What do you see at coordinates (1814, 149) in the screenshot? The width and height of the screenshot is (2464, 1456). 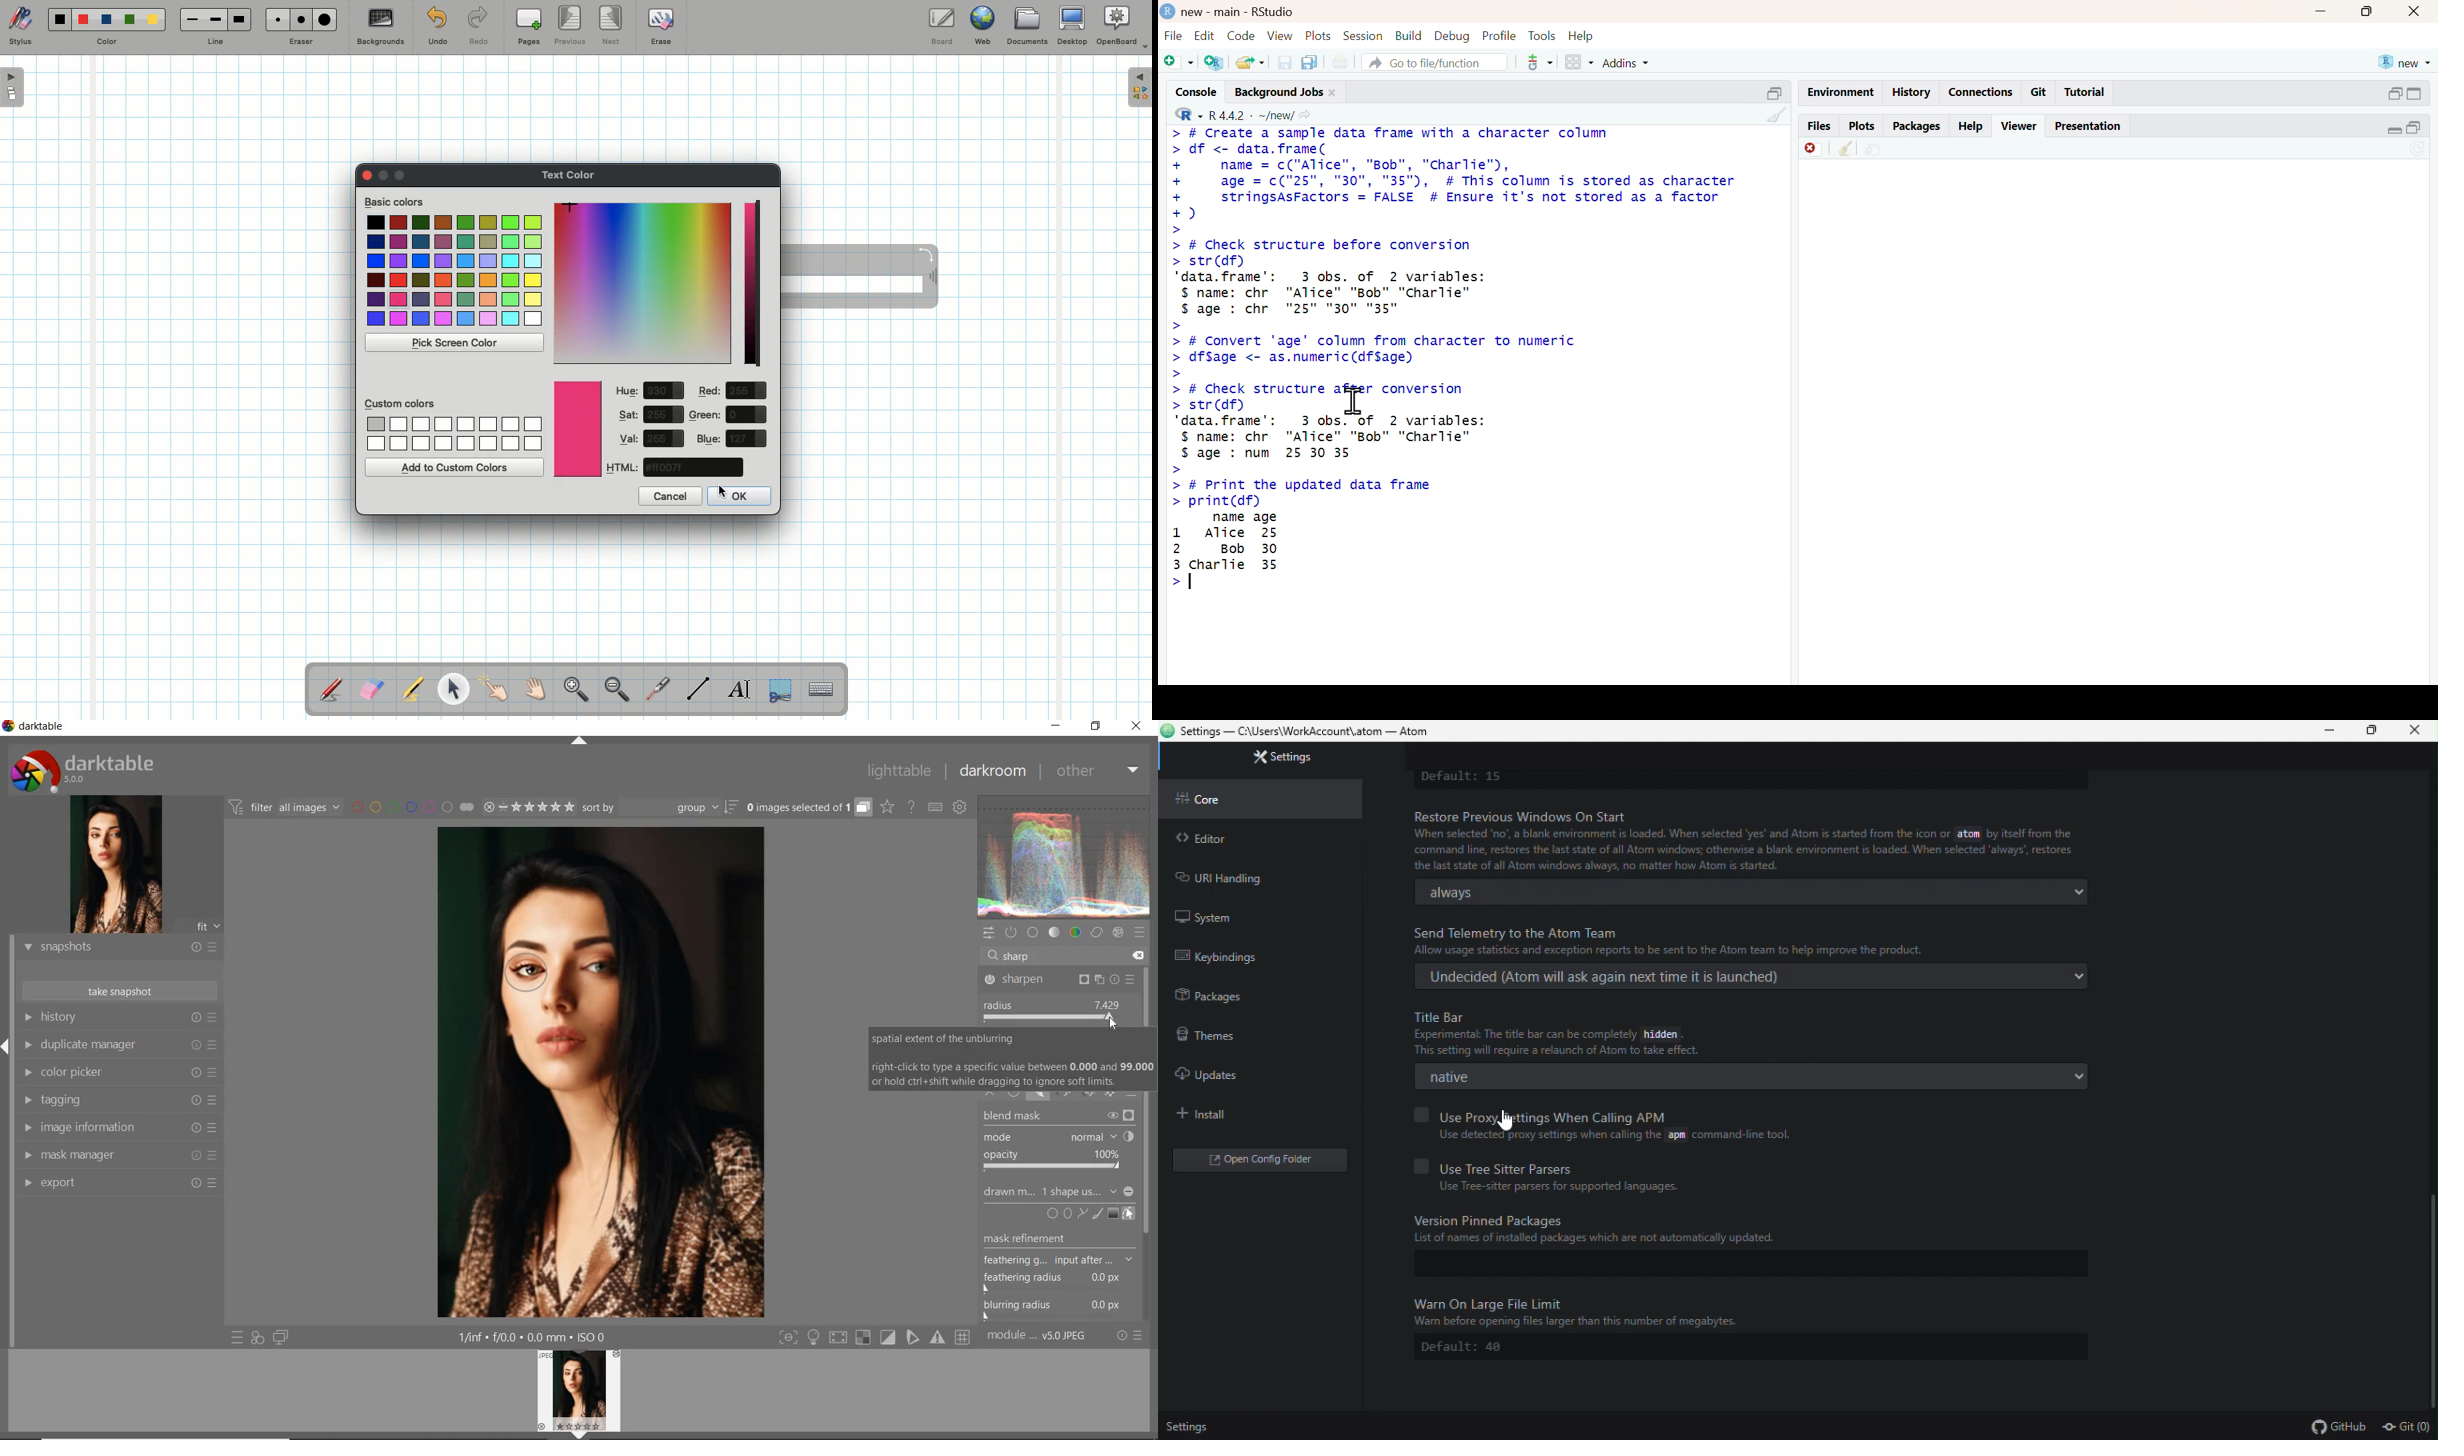 I see `Discard ` at bounding box center [1814, 149].